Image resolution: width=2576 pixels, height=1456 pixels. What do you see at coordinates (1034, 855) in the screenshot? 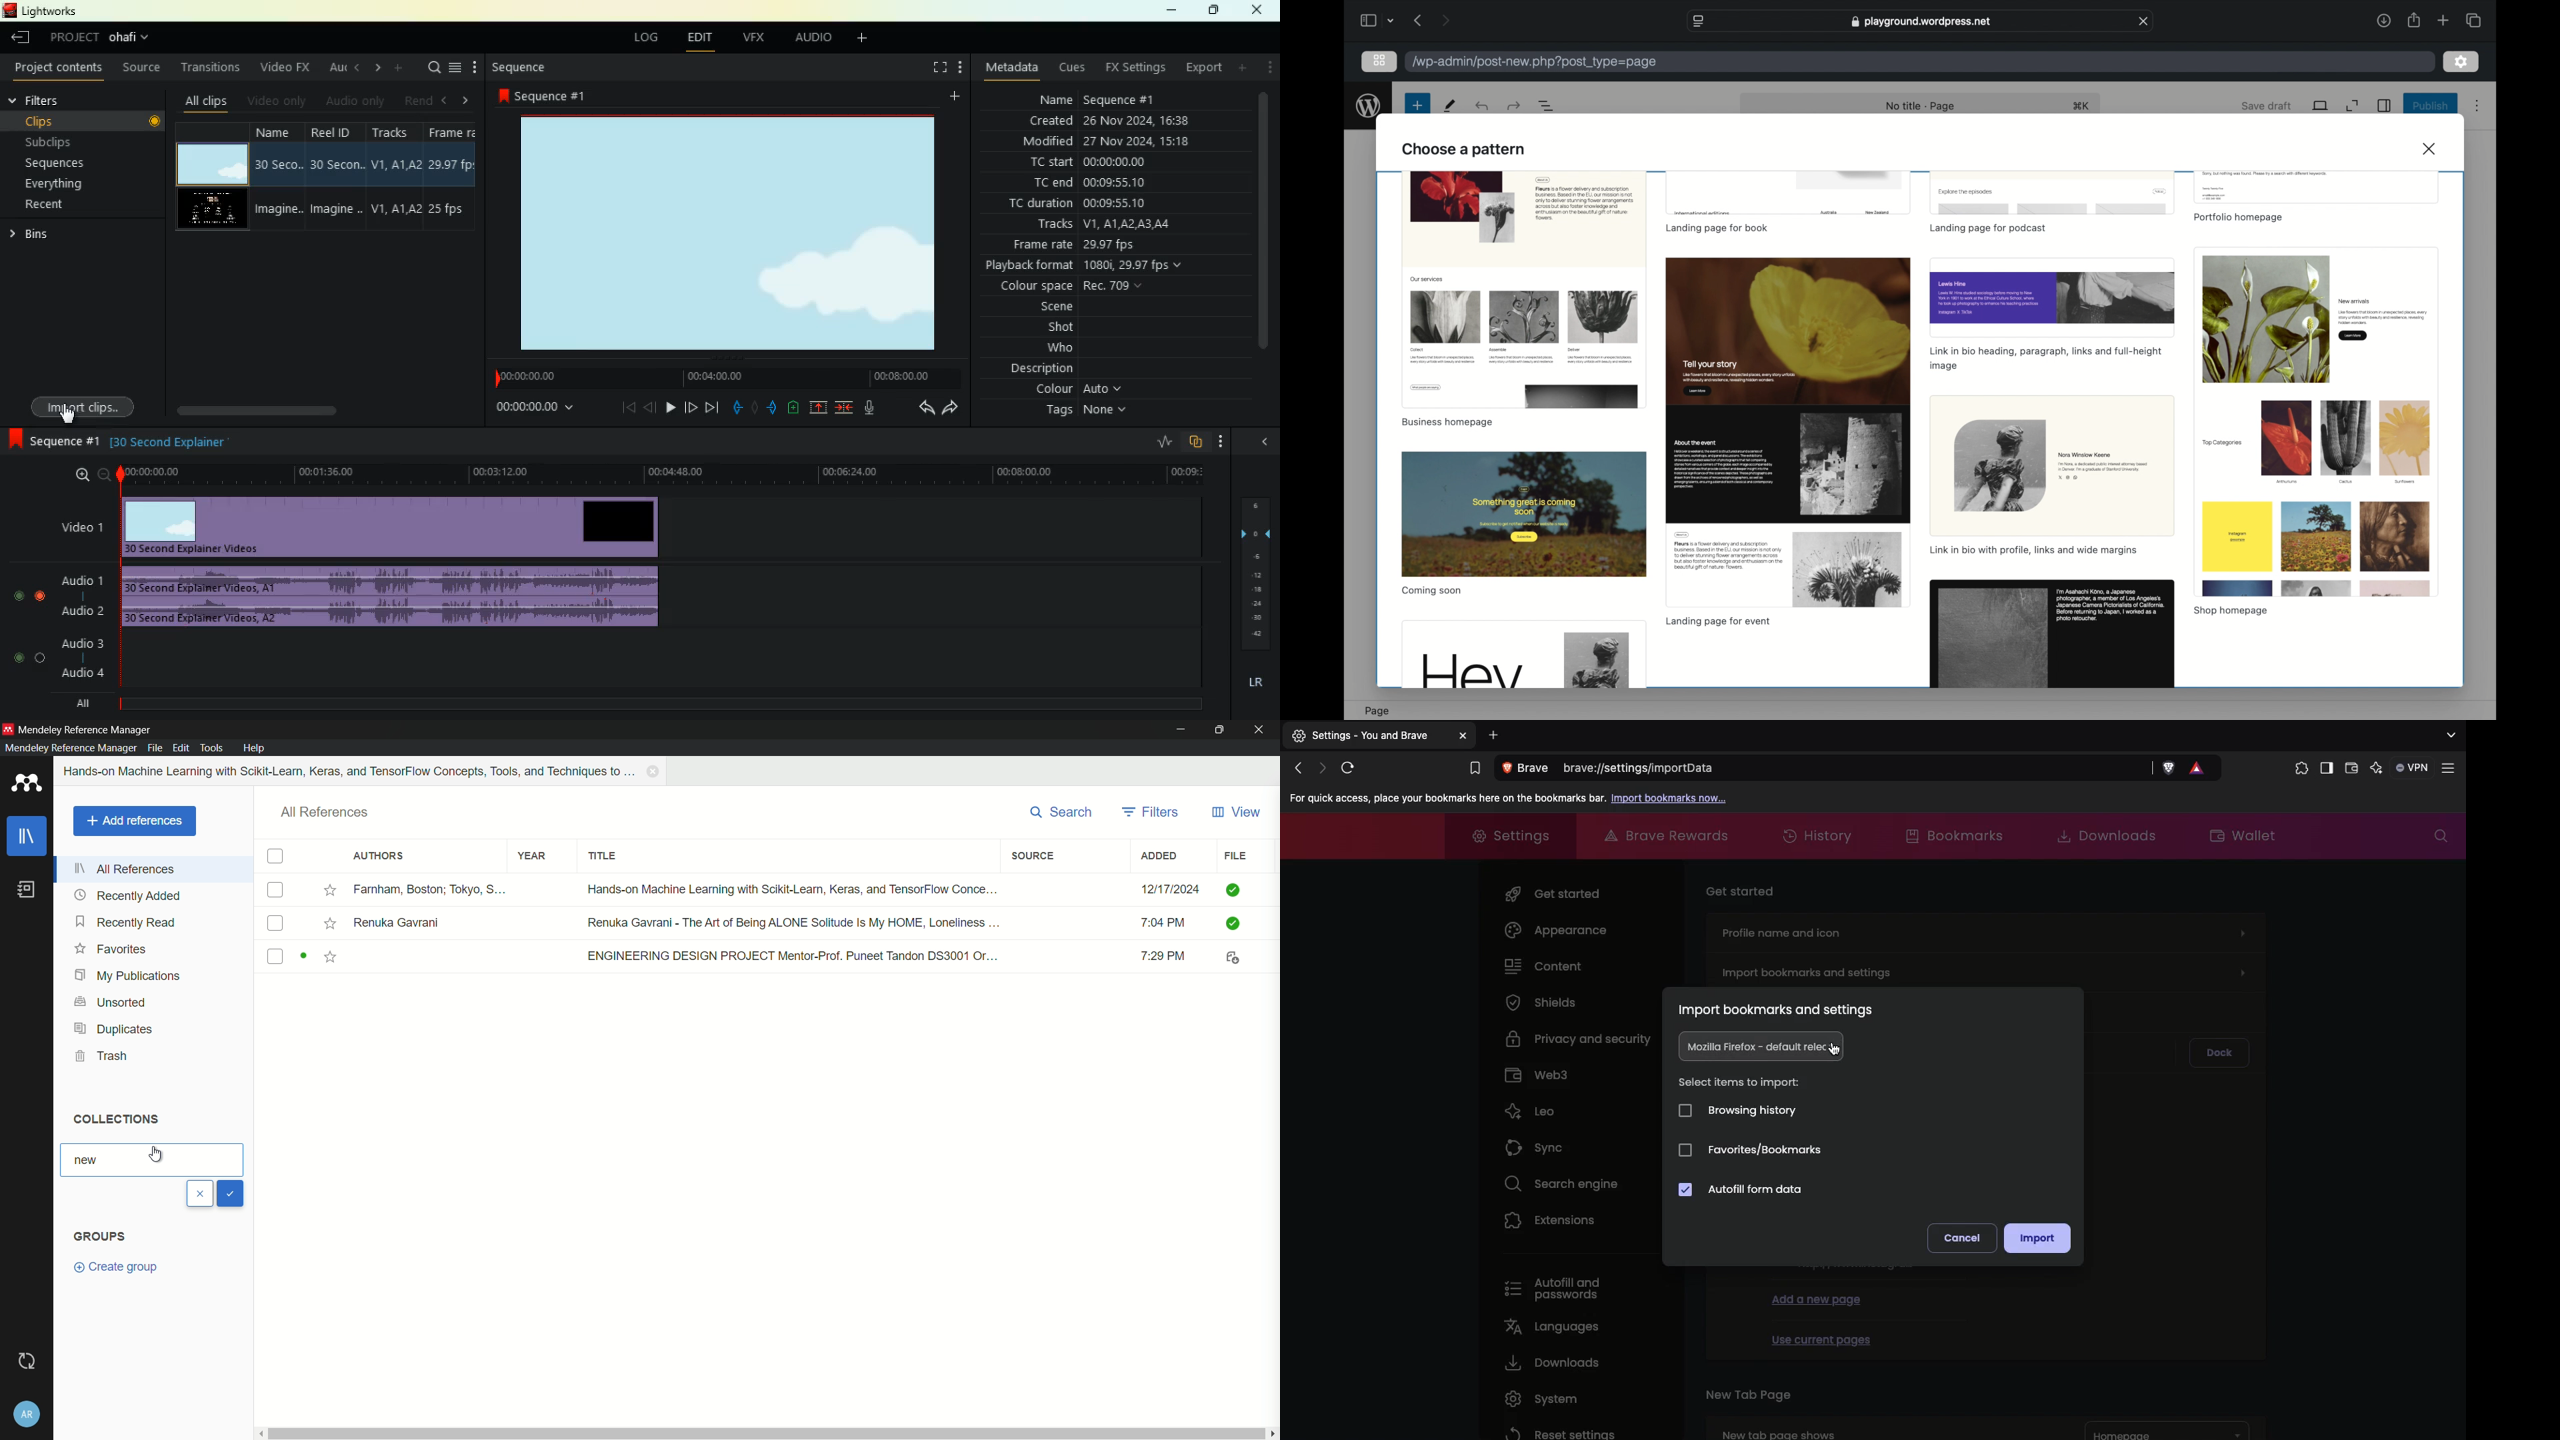
I see `source` at bounding box center [1034, 855].